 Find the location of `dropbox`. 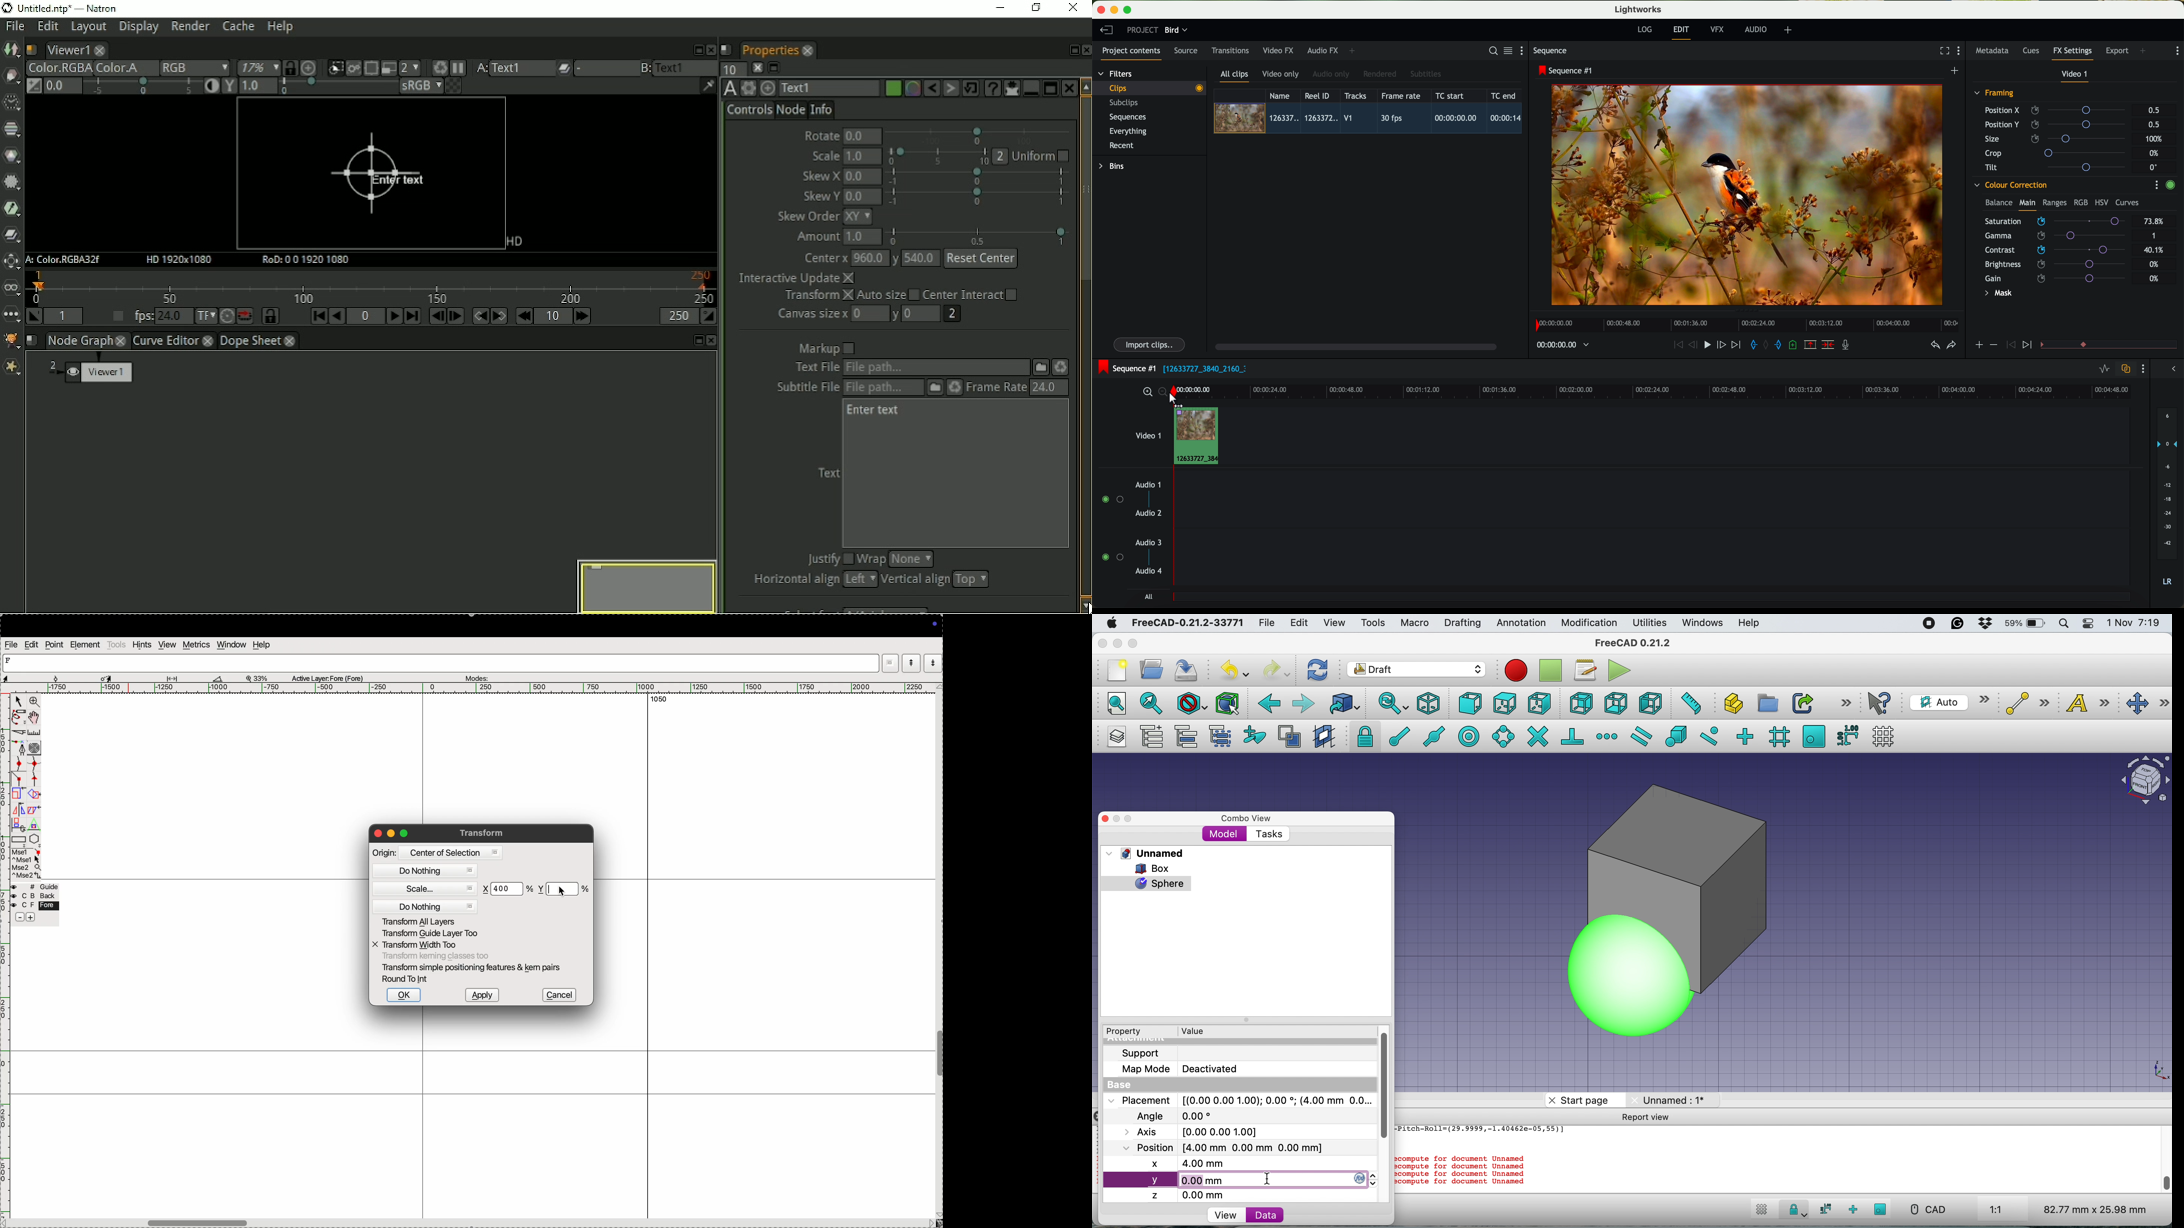

dropbox is located at coordinates (1981, 624).